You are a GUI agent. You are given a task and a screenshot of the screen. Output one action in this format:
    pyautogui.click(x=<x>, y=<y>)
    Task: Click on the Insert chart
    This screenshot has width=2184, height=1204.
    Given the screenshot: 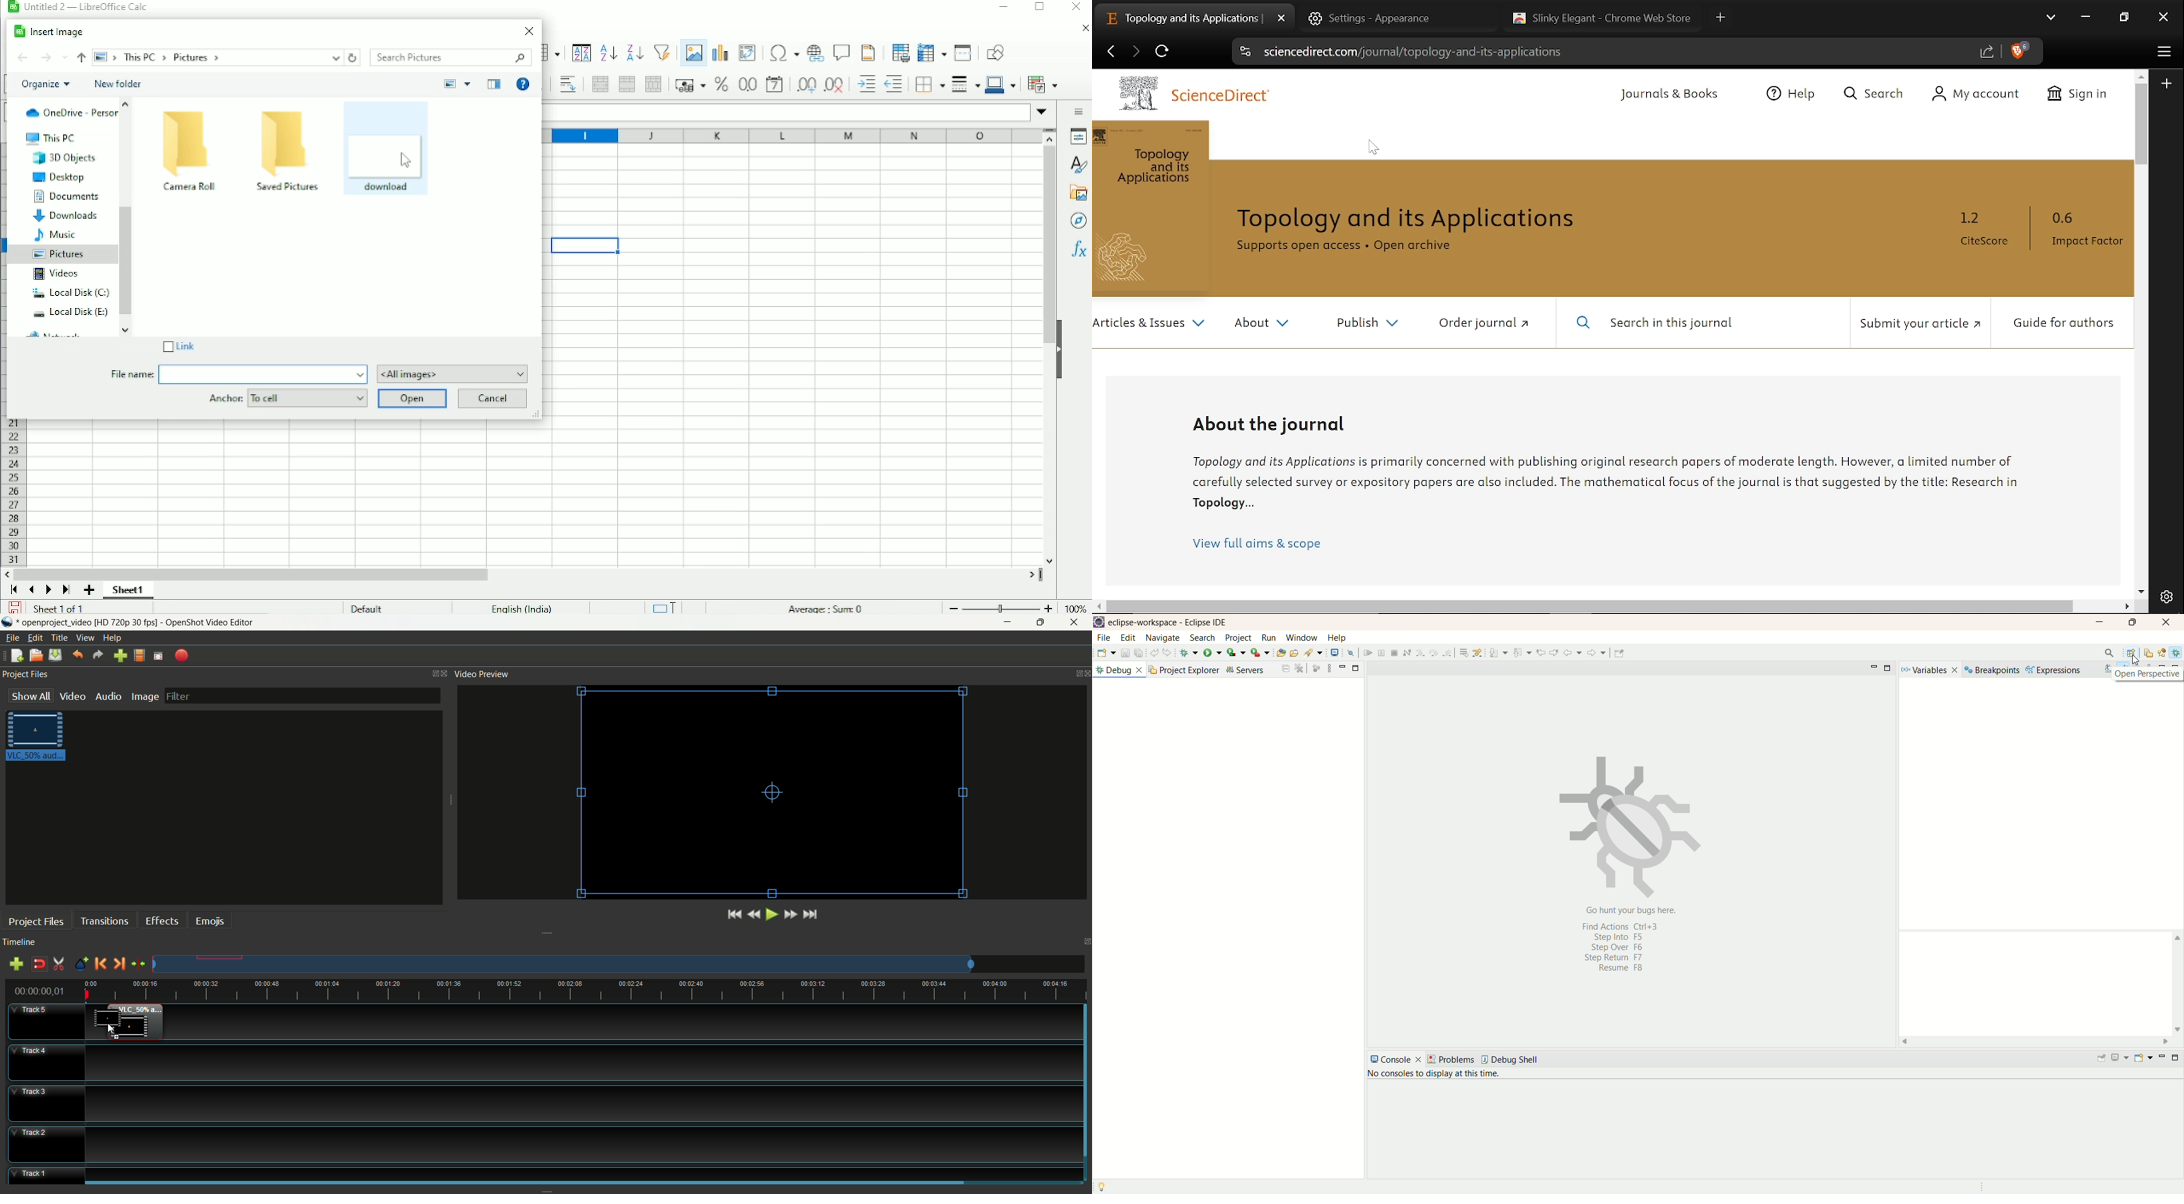 What is the action you would take?
    pyautogui.click(x=719, y=49)
    